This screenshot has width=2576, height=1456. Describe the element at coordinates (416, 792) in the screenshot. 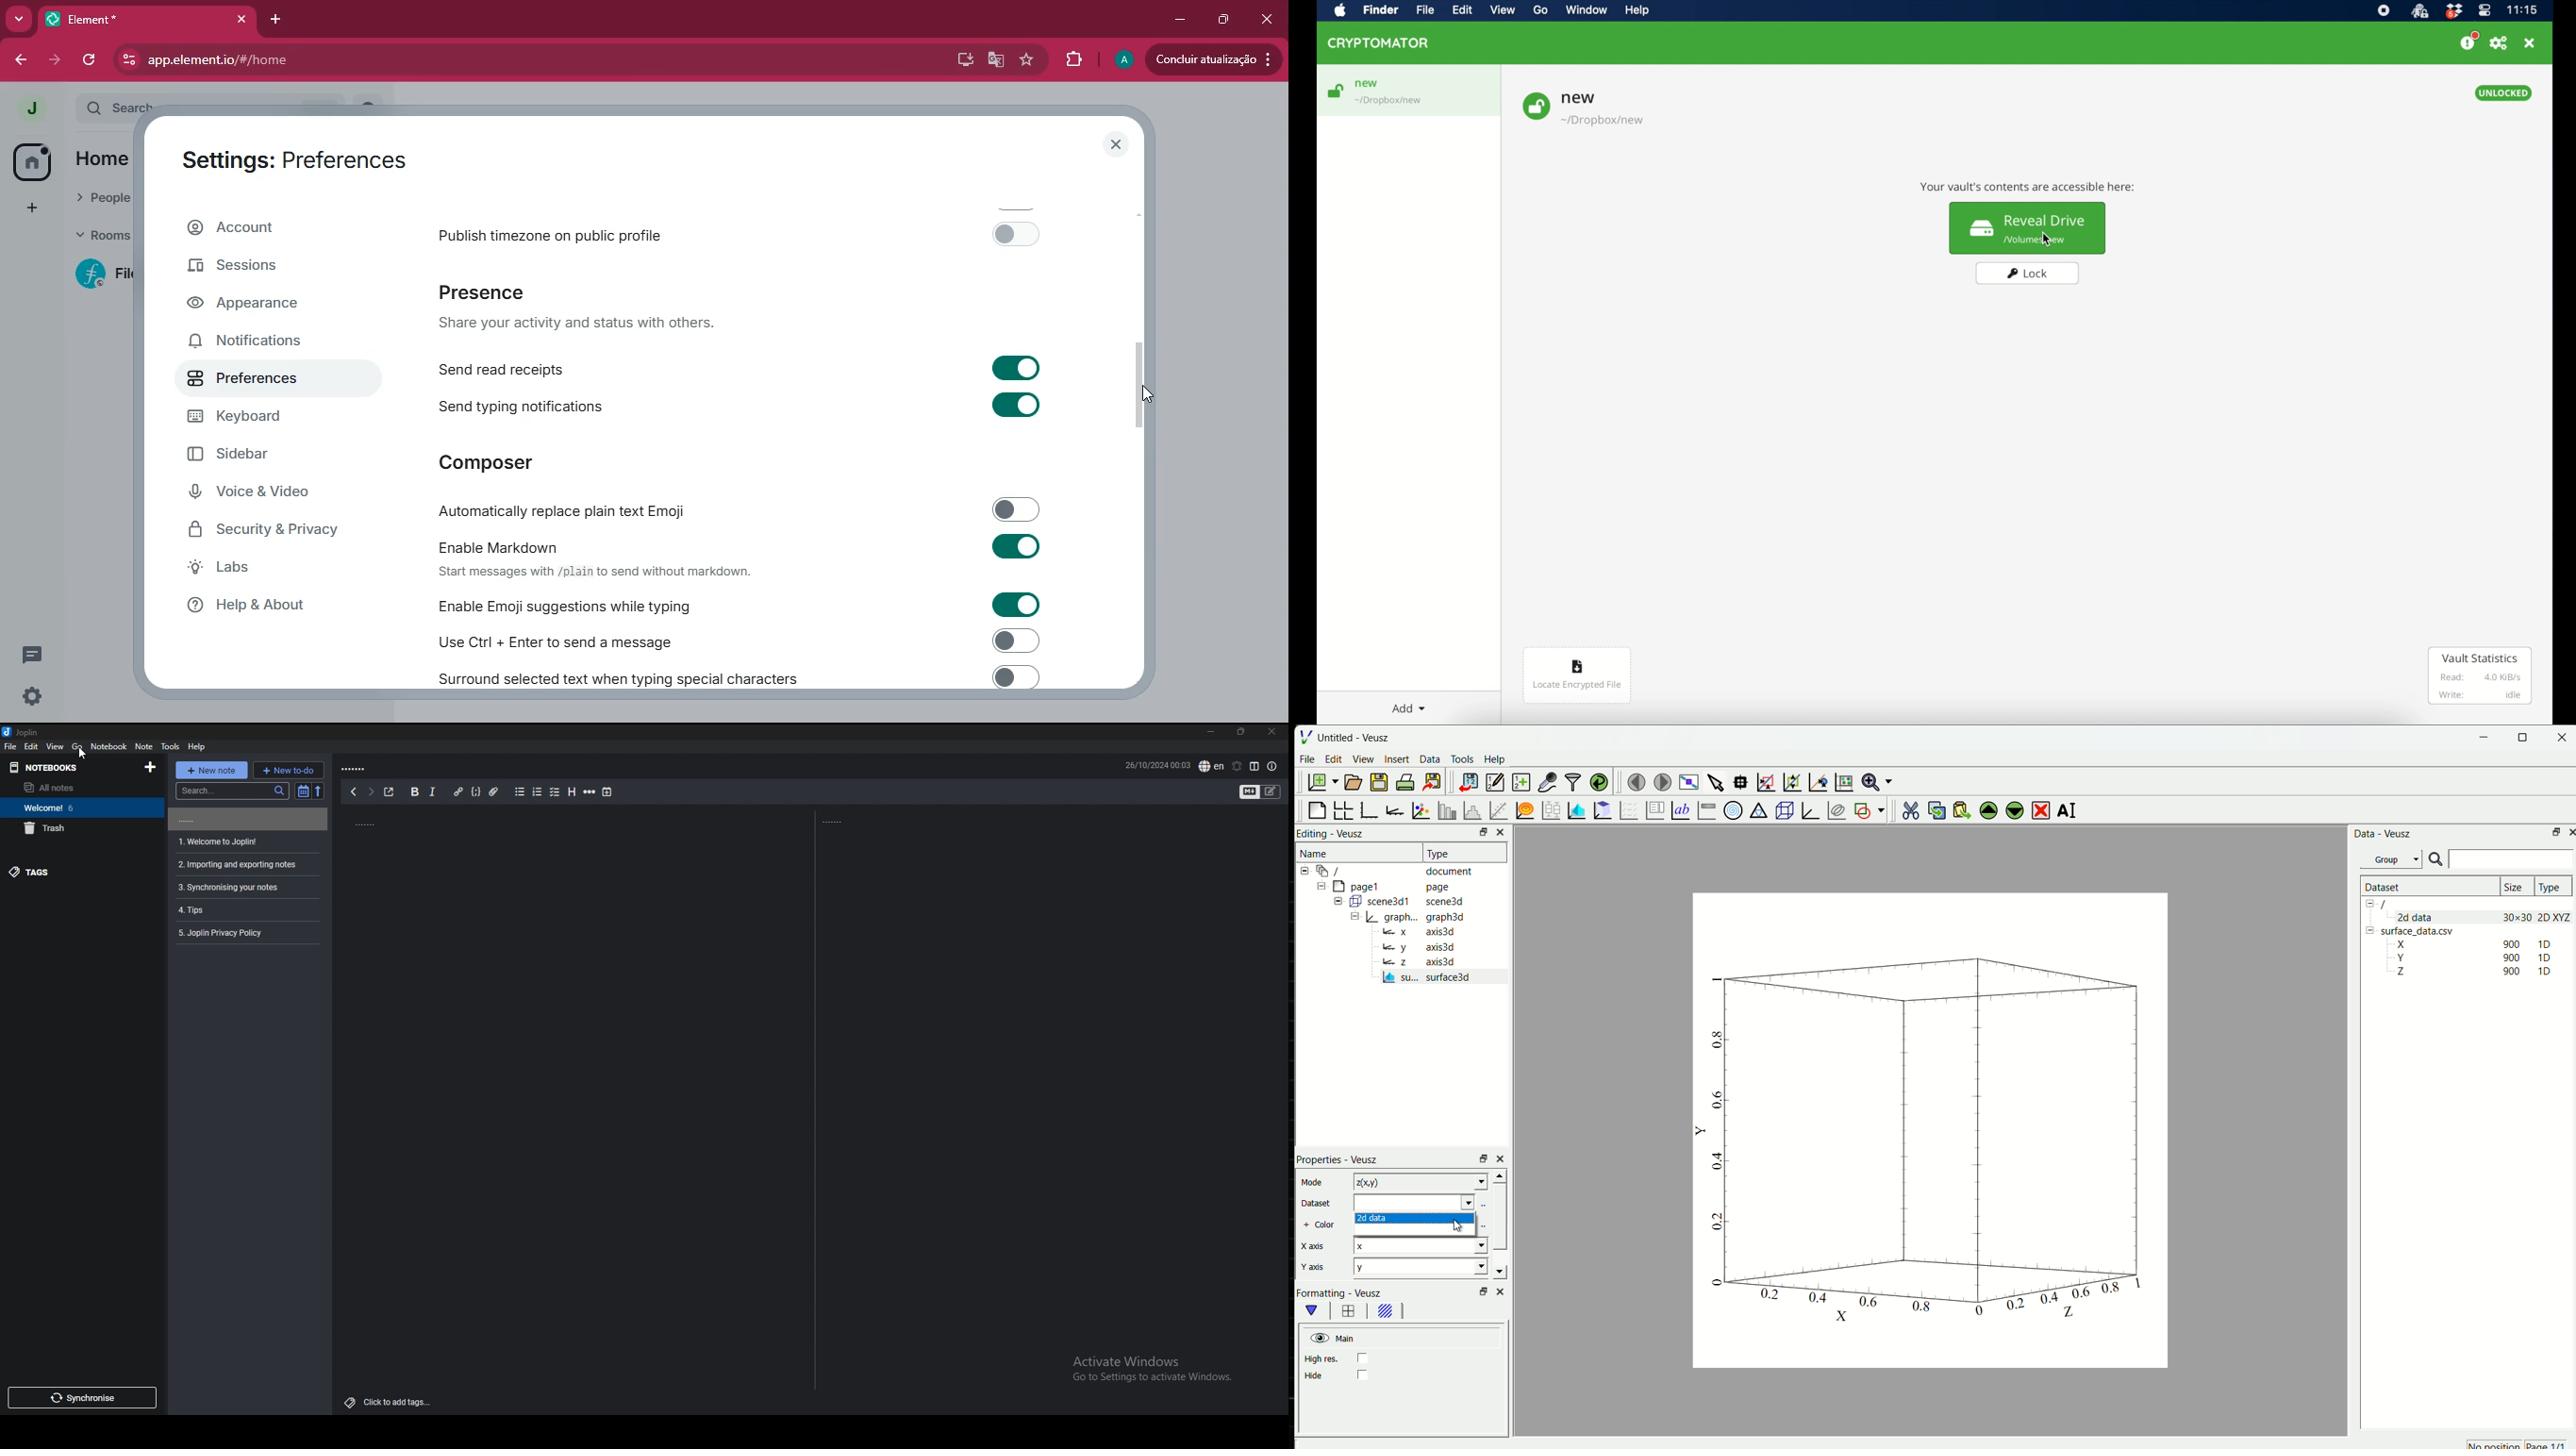

I see `bold` at that location.